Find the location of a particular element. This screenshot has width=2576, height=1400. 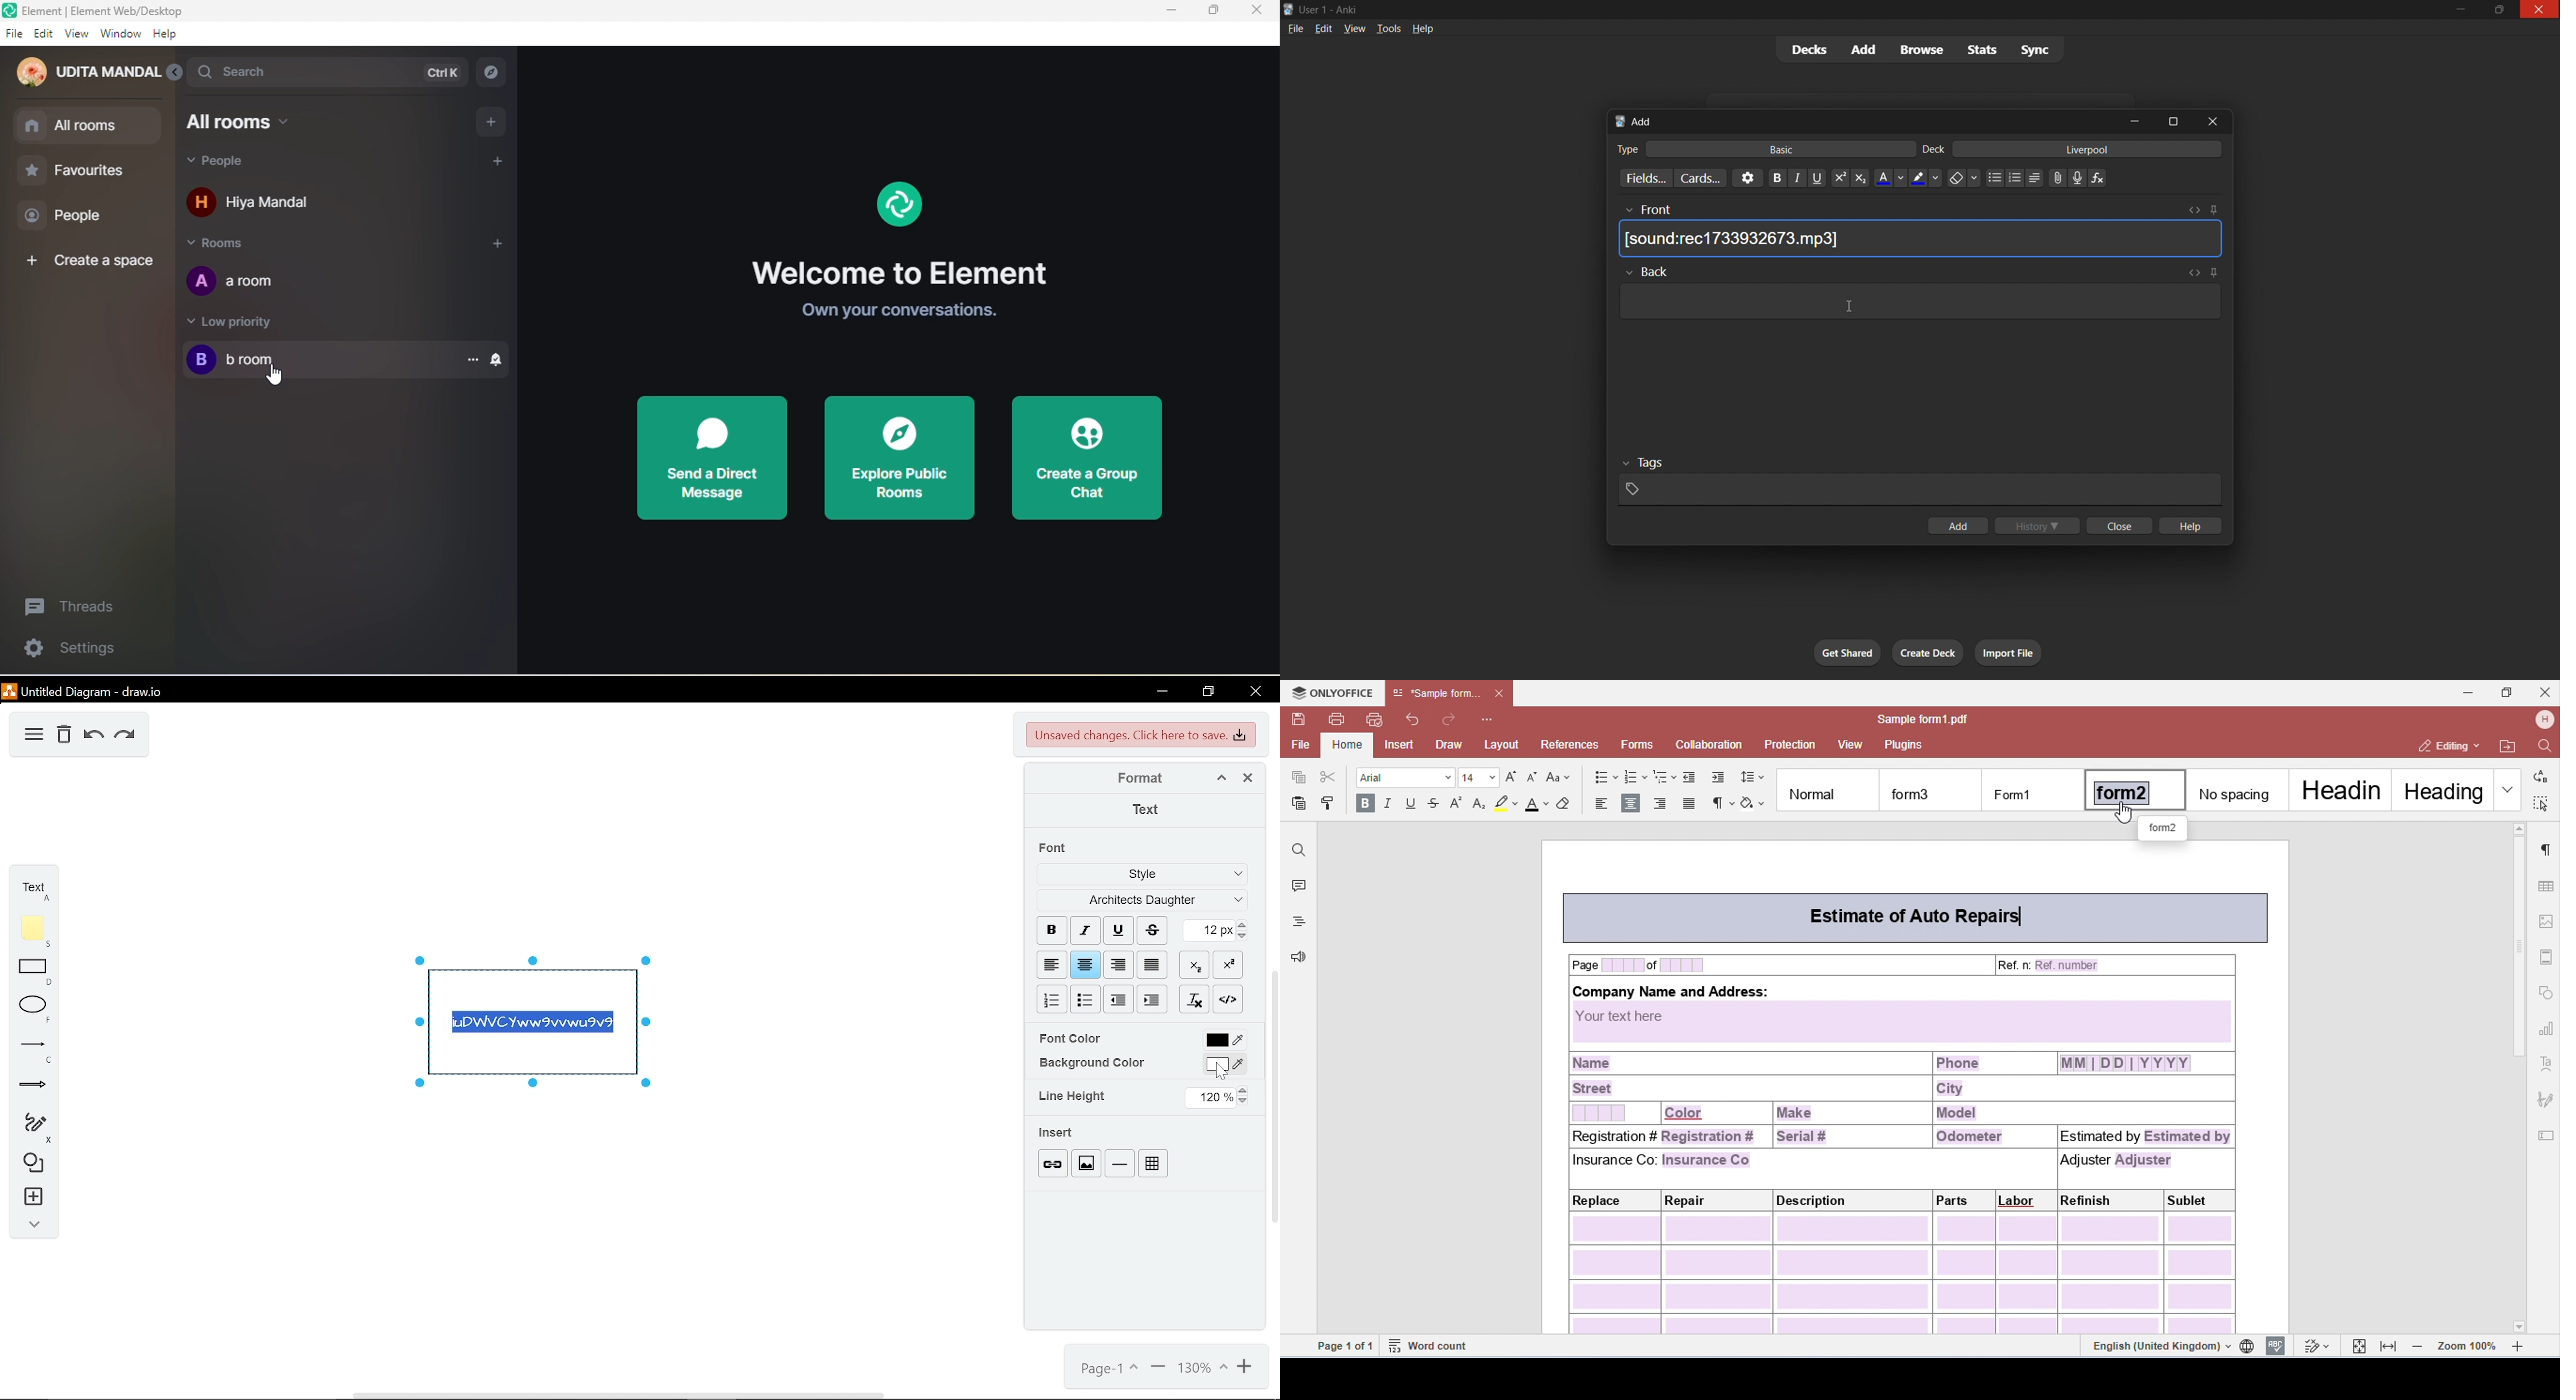

Horizontal scrollbar is located at coordinates (620, 1395).